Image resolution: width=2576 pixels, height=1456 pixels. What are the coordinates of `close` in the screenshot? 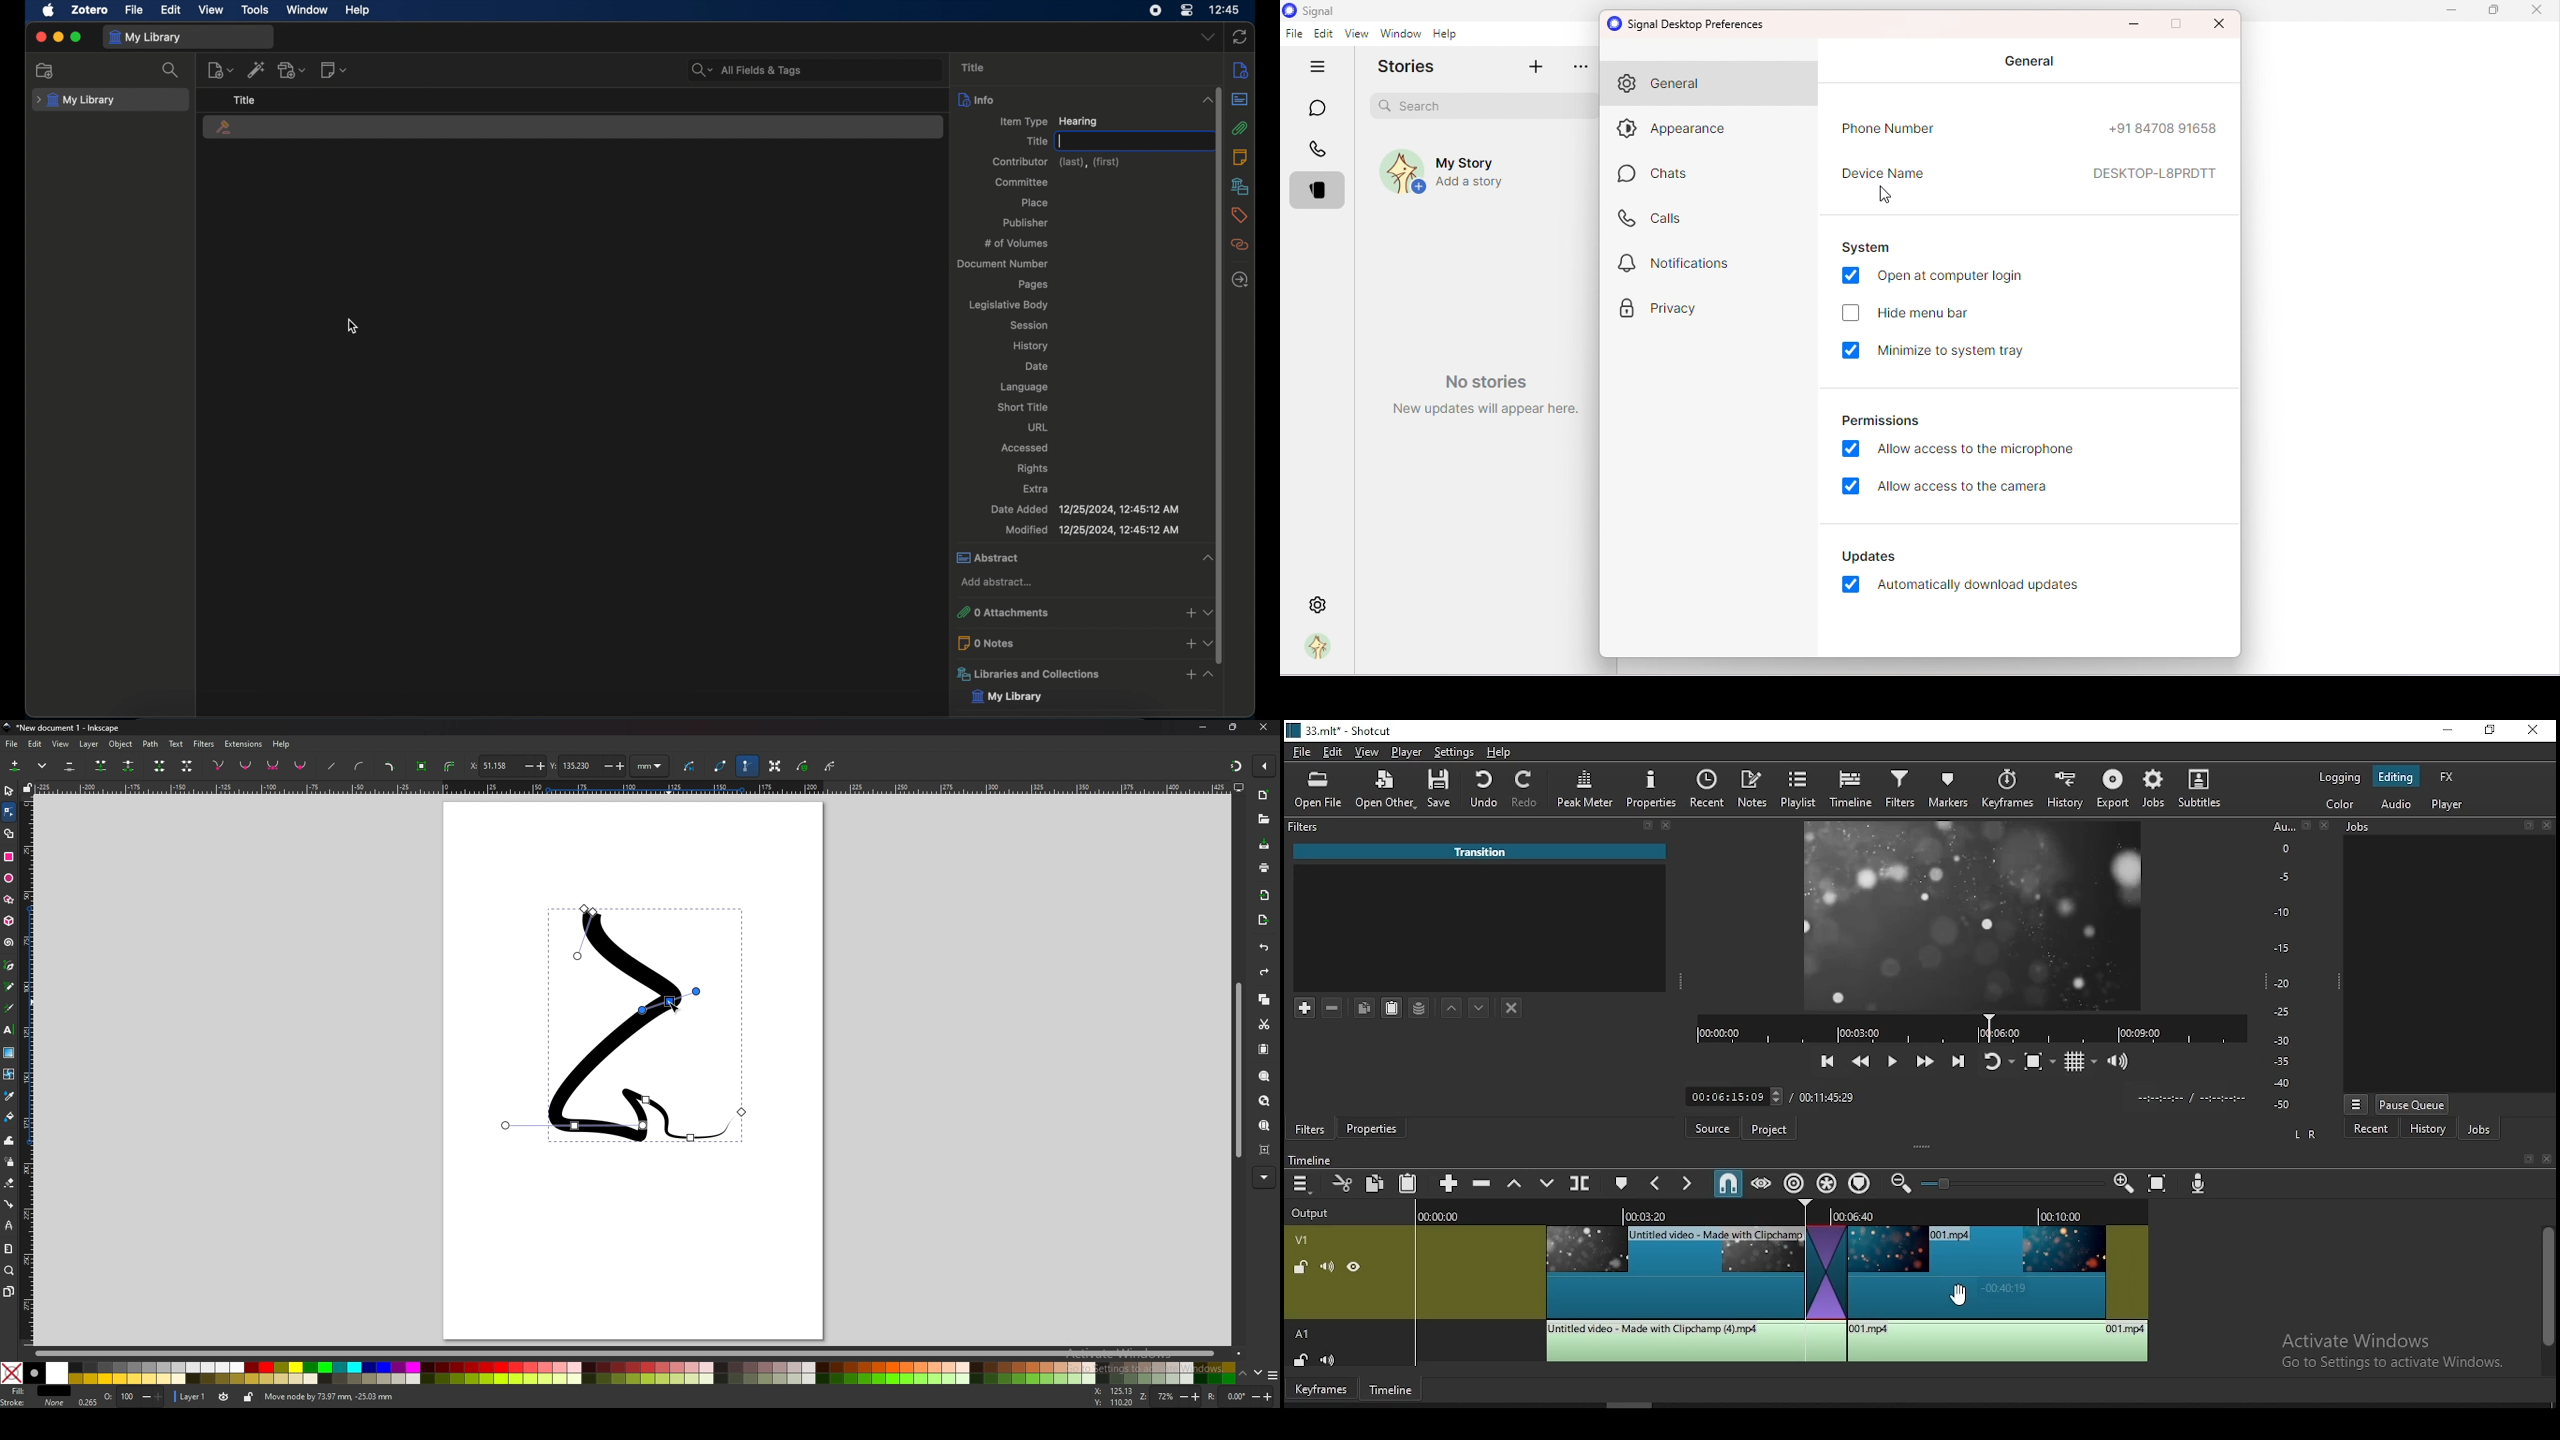 It's located at (2549, 1160).